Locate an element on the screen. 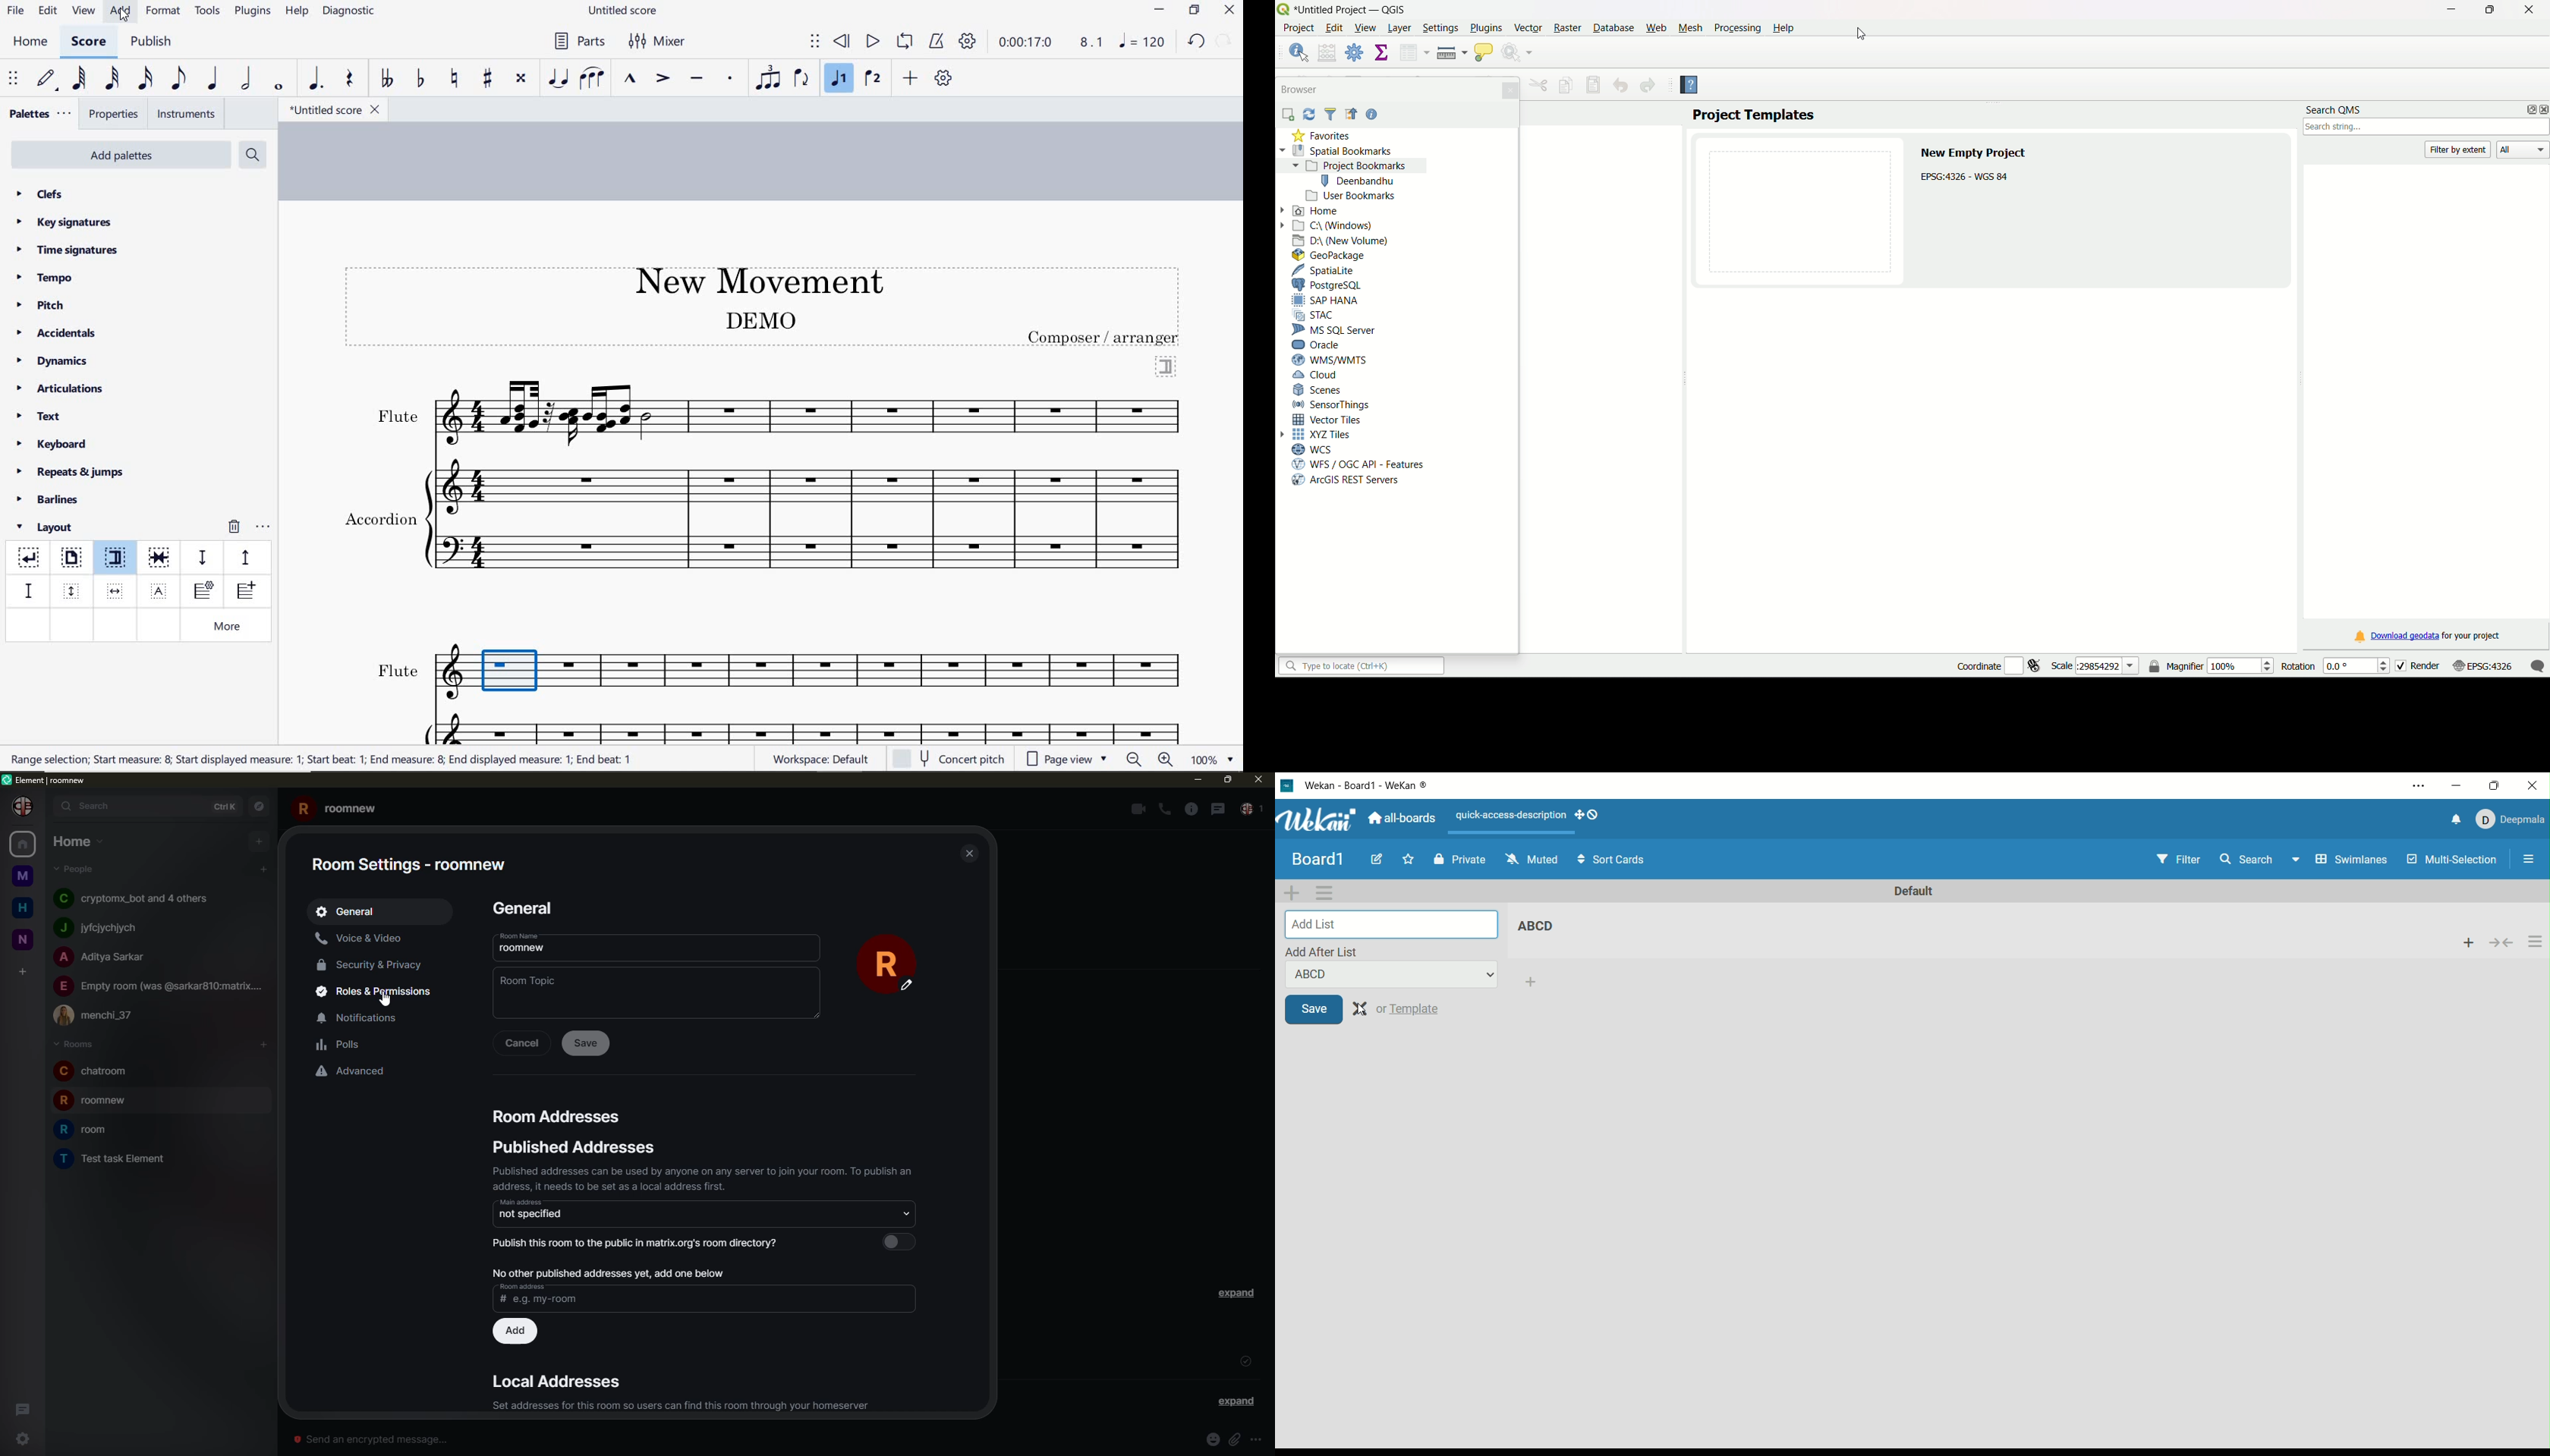 The image size is (2576, 1456). notification is located at coordinates (2457, 820).